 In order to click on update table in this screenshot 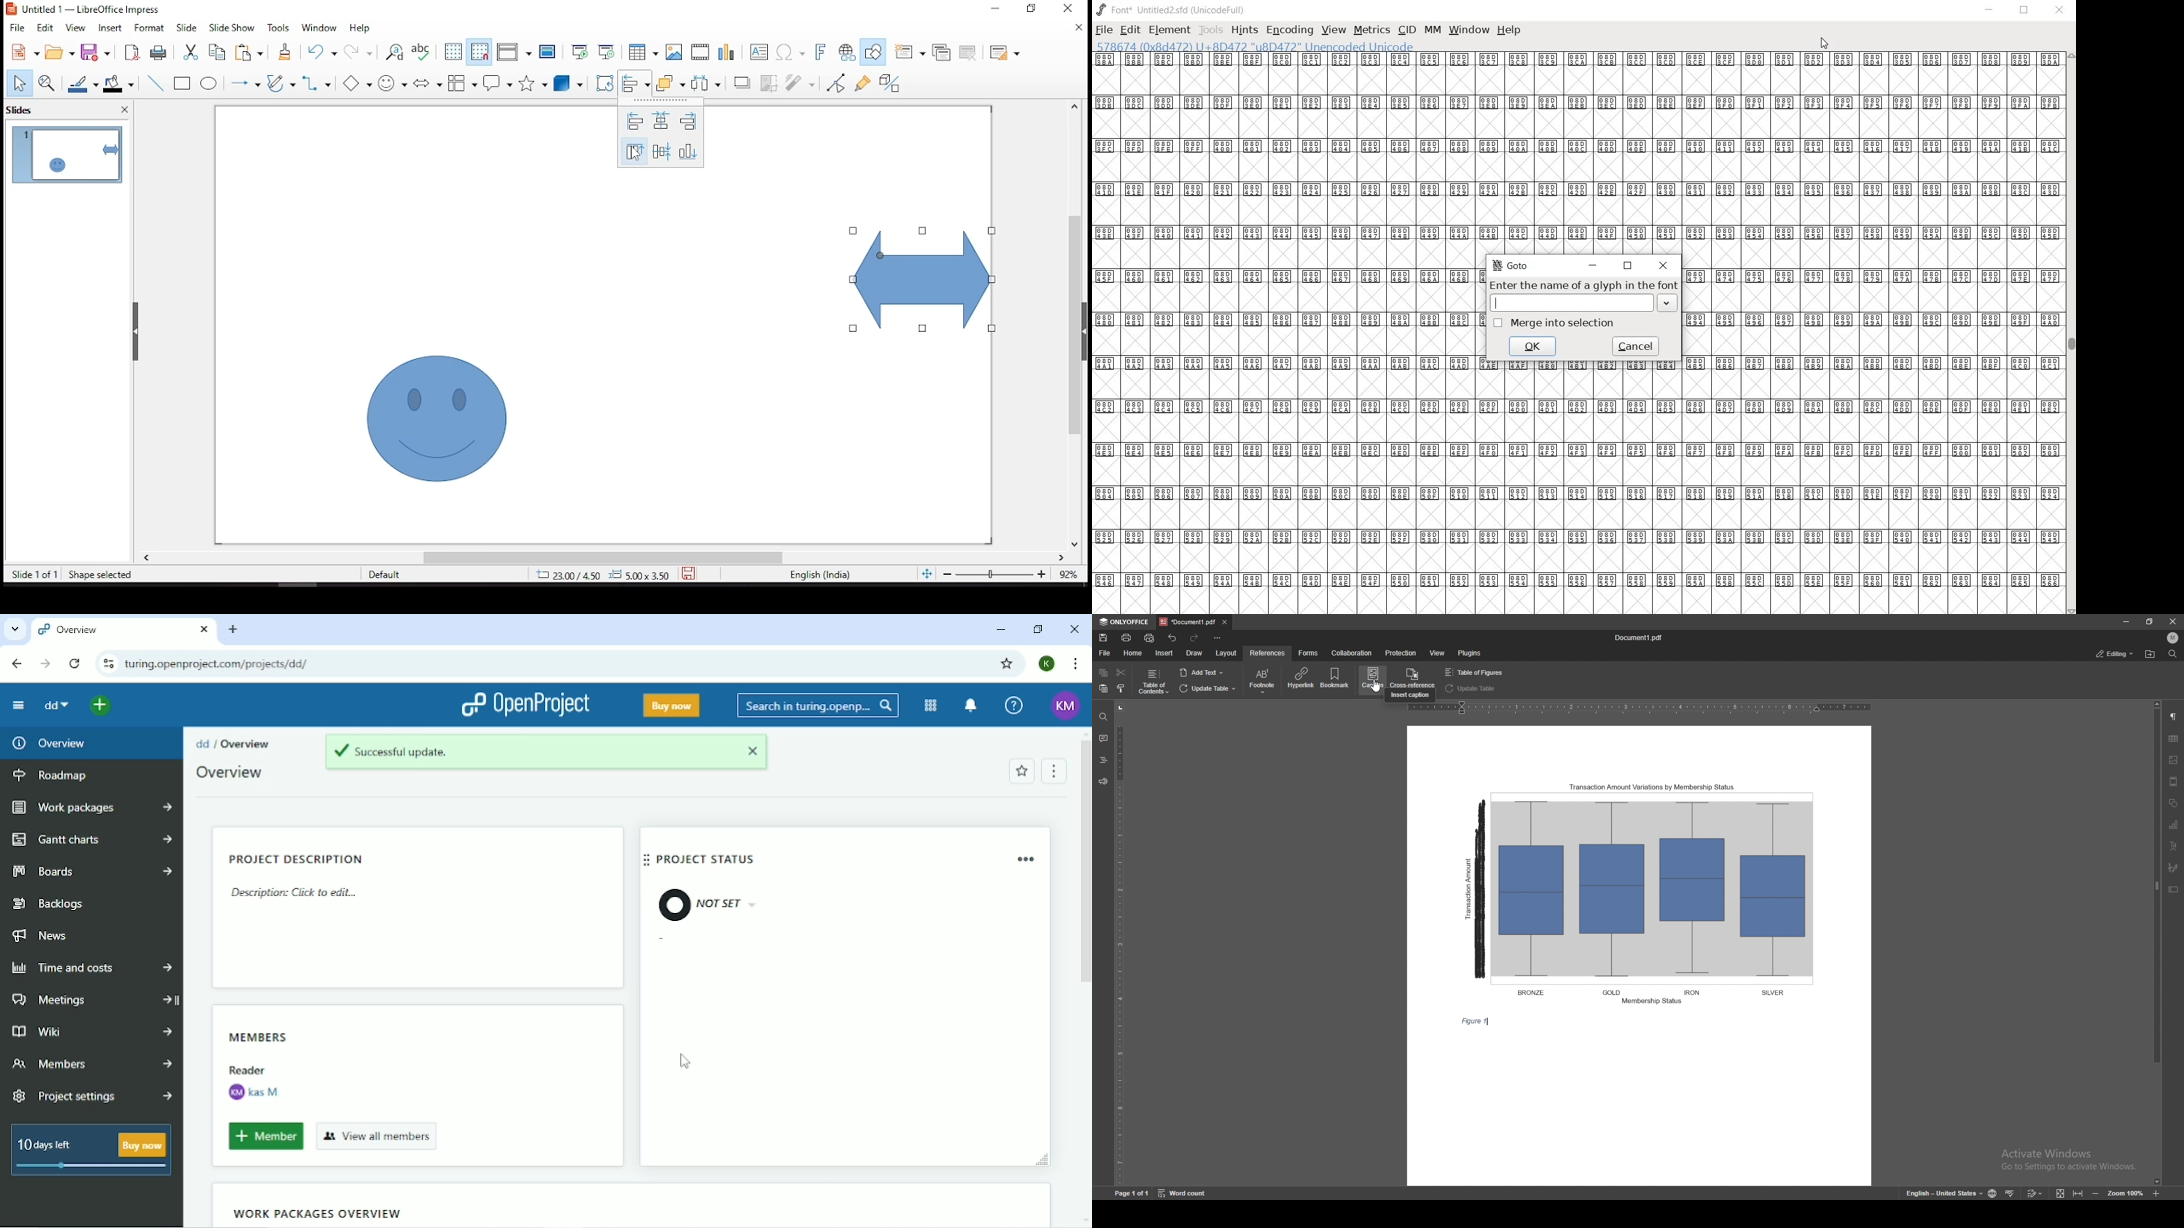, I will do `click(1472, 689)`.